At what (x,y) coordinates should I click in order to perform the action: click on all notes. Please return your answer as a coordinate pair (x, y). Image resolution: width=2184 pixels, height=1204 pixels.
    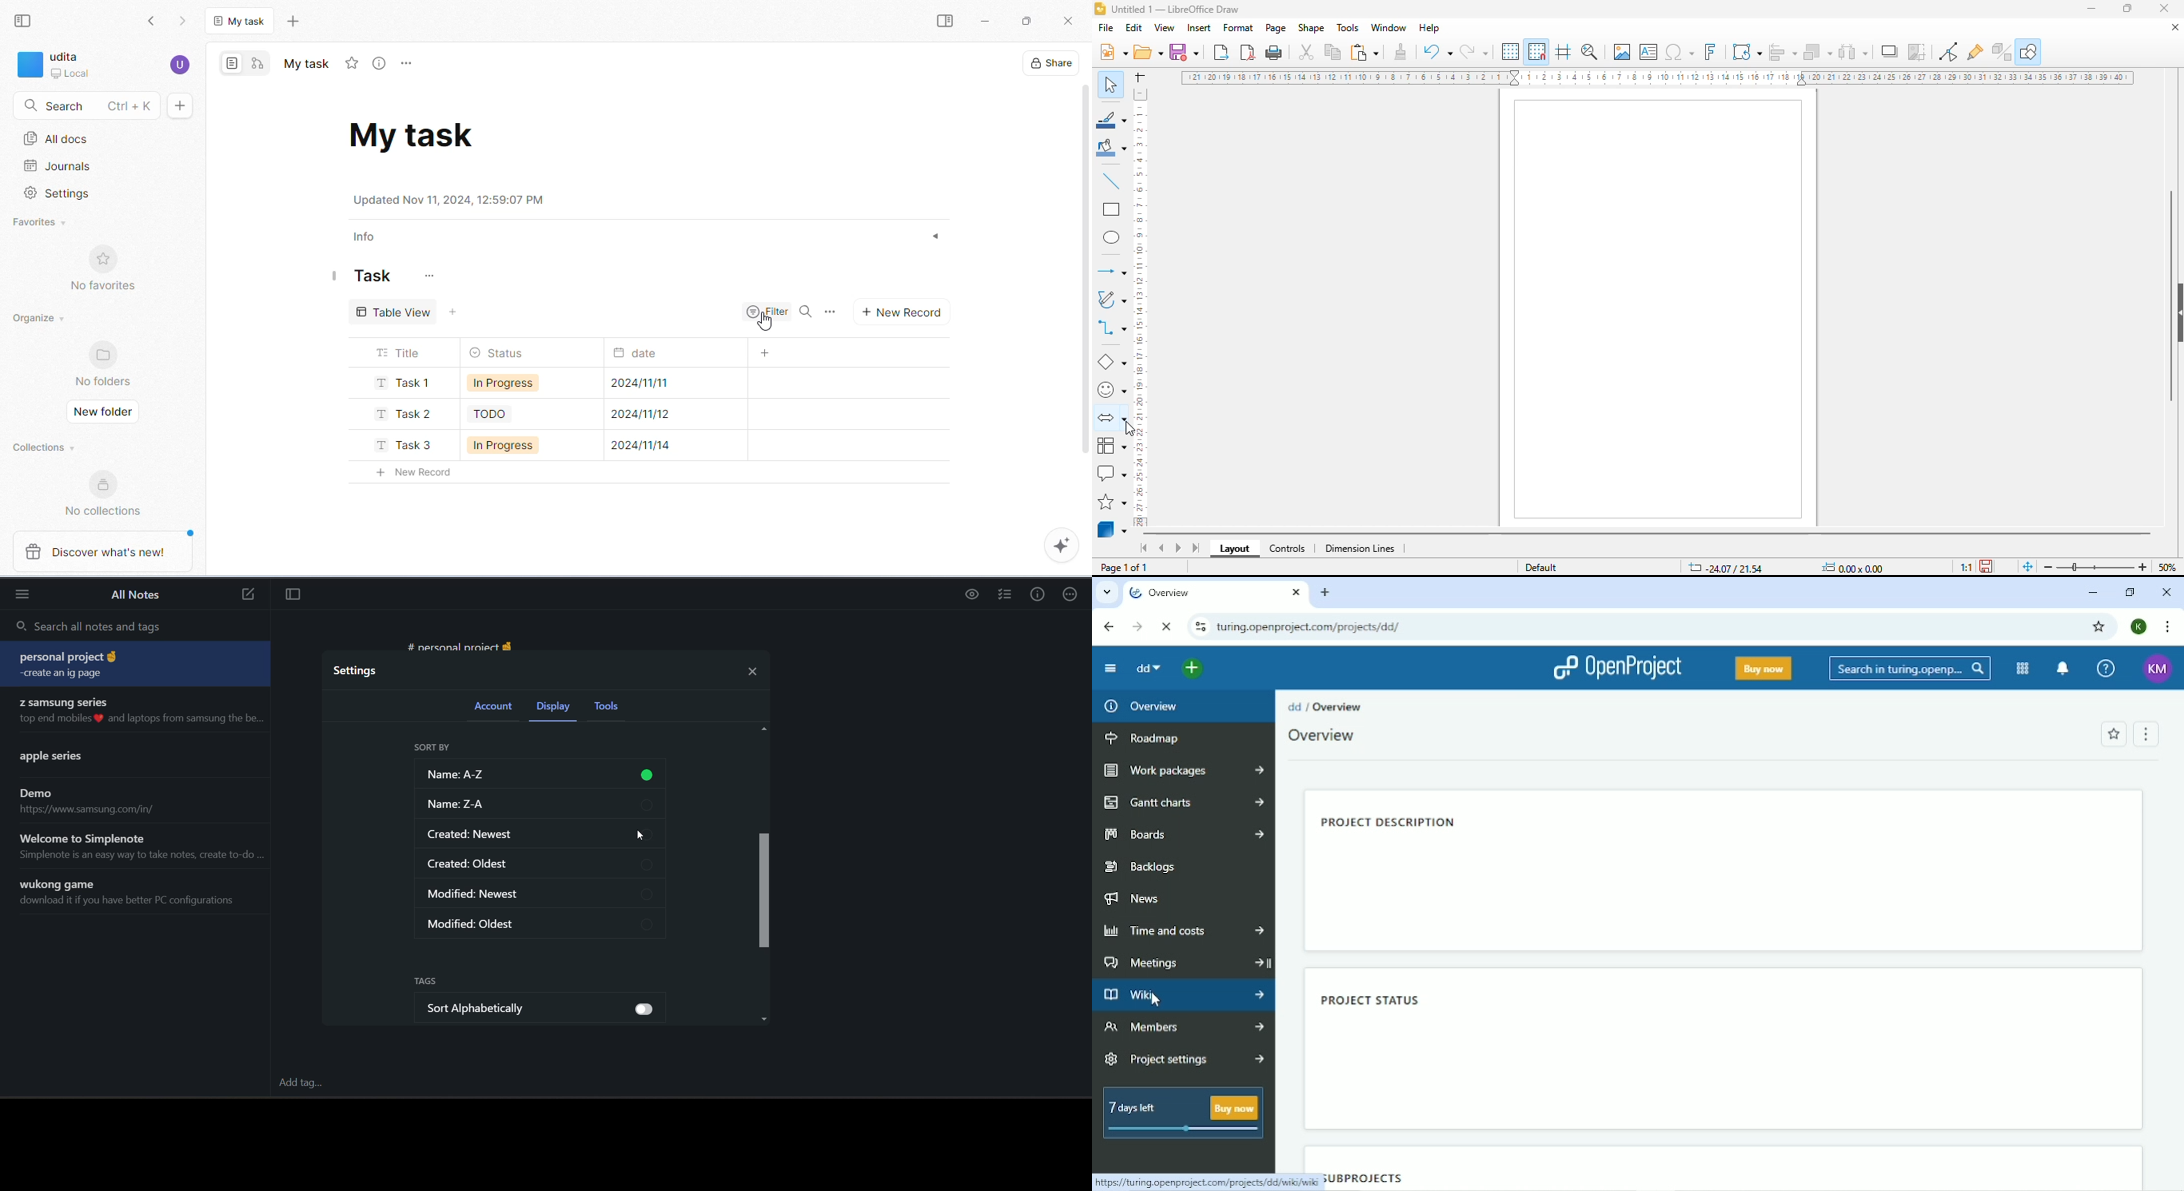
    Looking at the image, I should click on (133, 596).